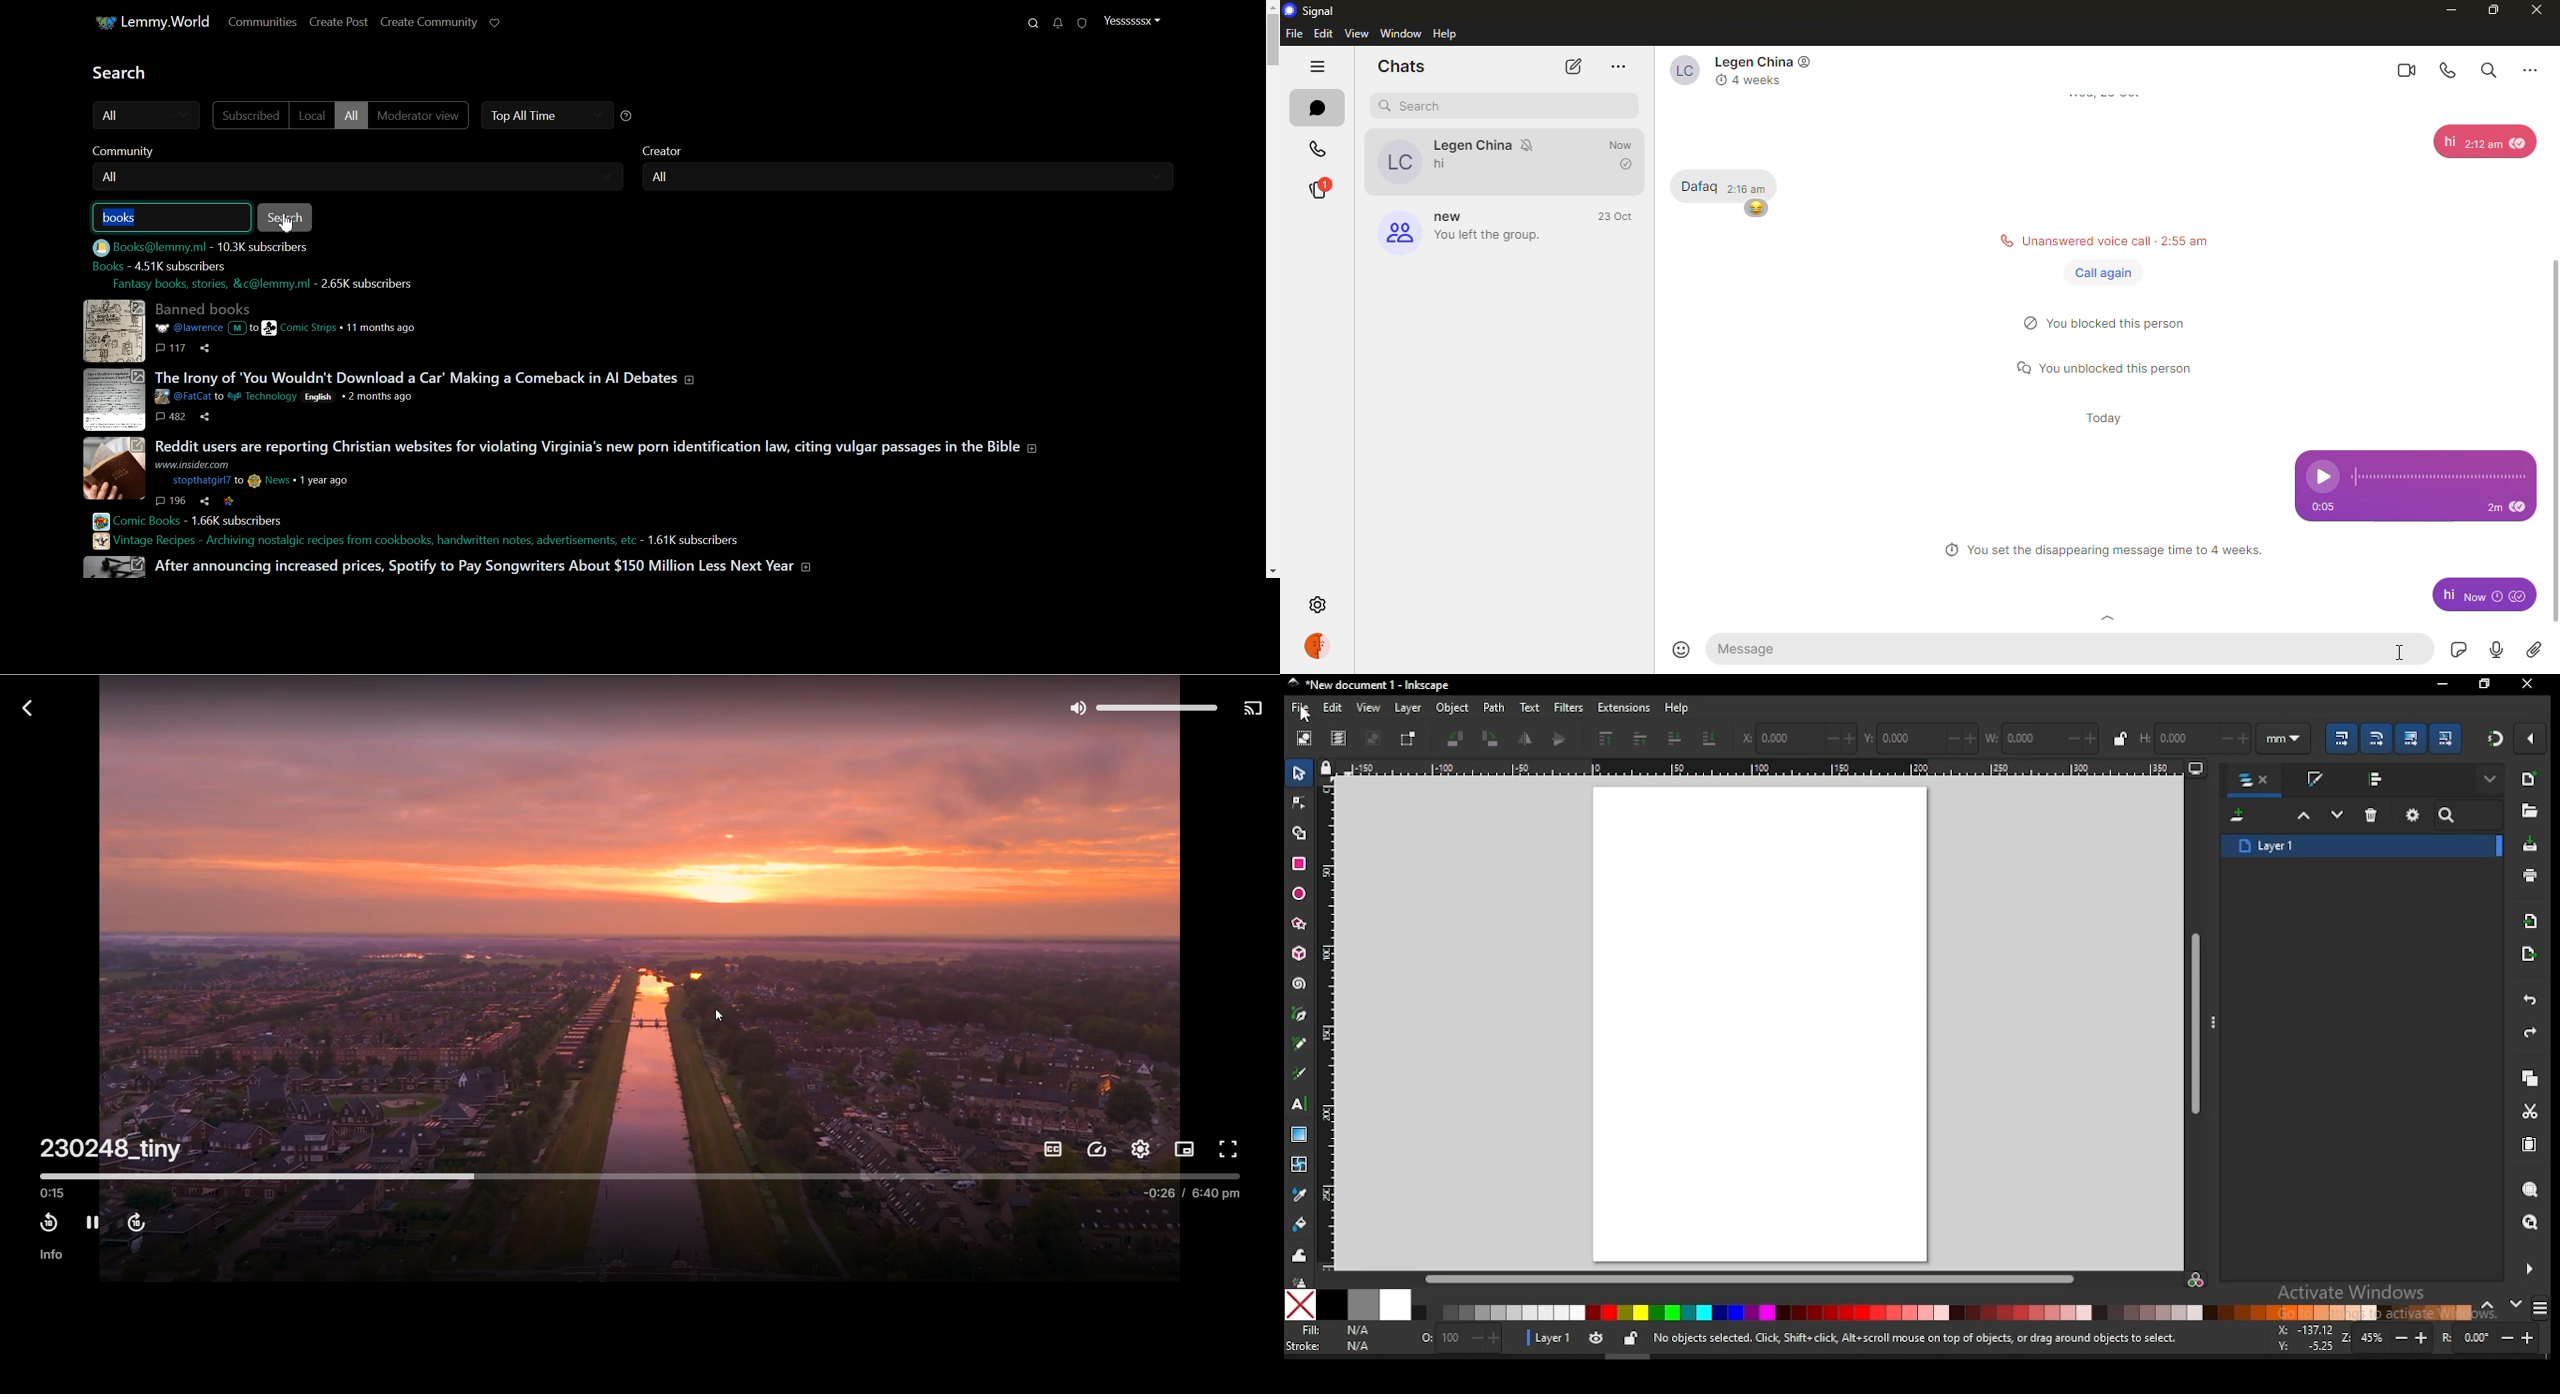 This screenshot has height=1400, width=2576. I want to click on tweak tool, so click(1300, 1255).